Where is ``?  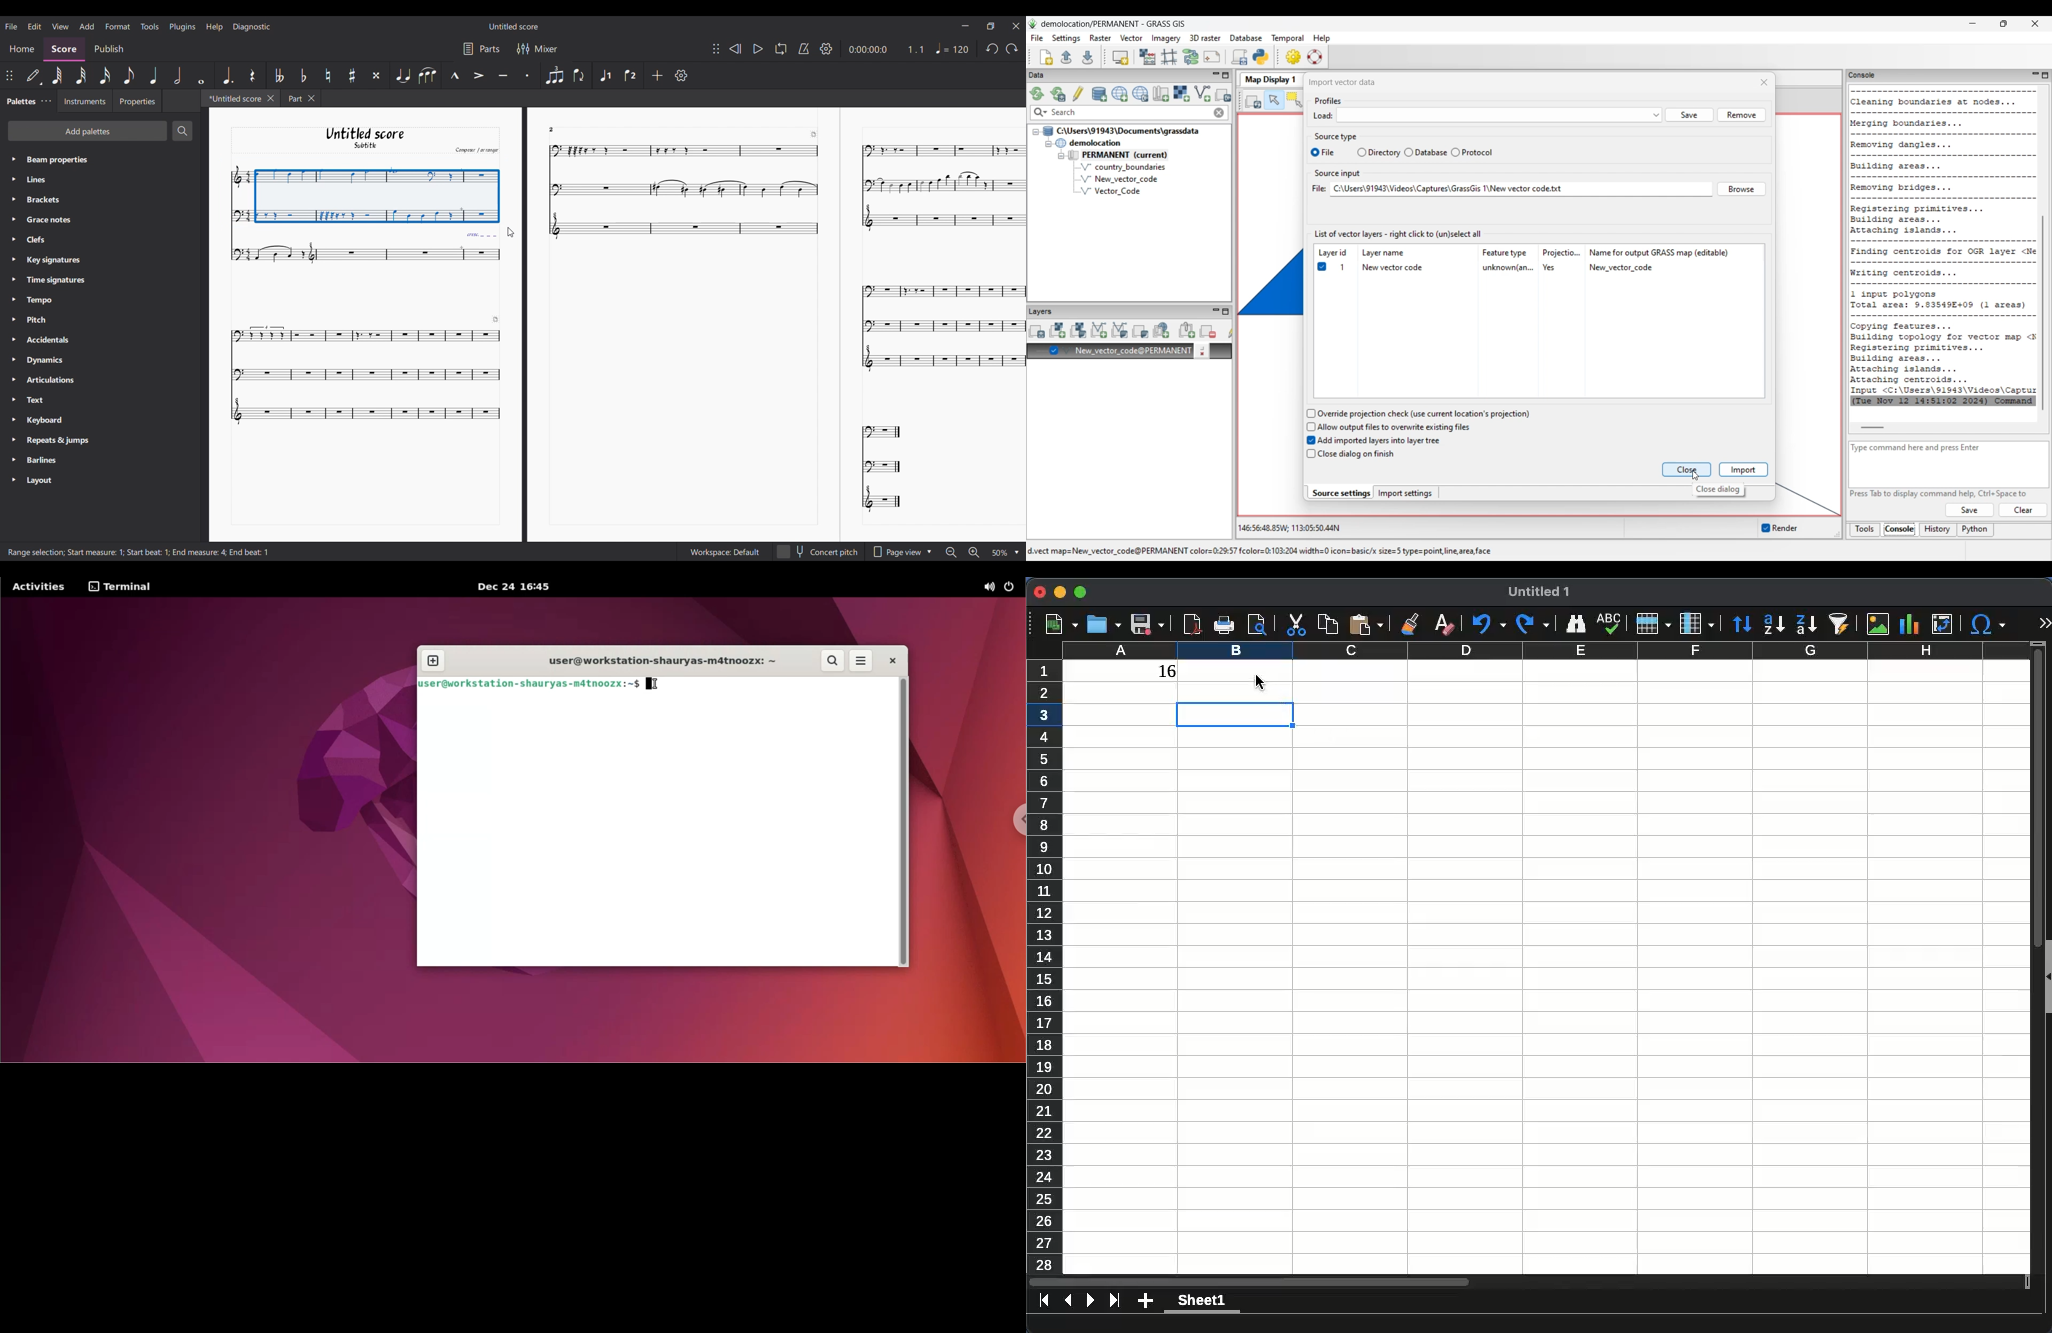
 is located at coordinates (944, 326).